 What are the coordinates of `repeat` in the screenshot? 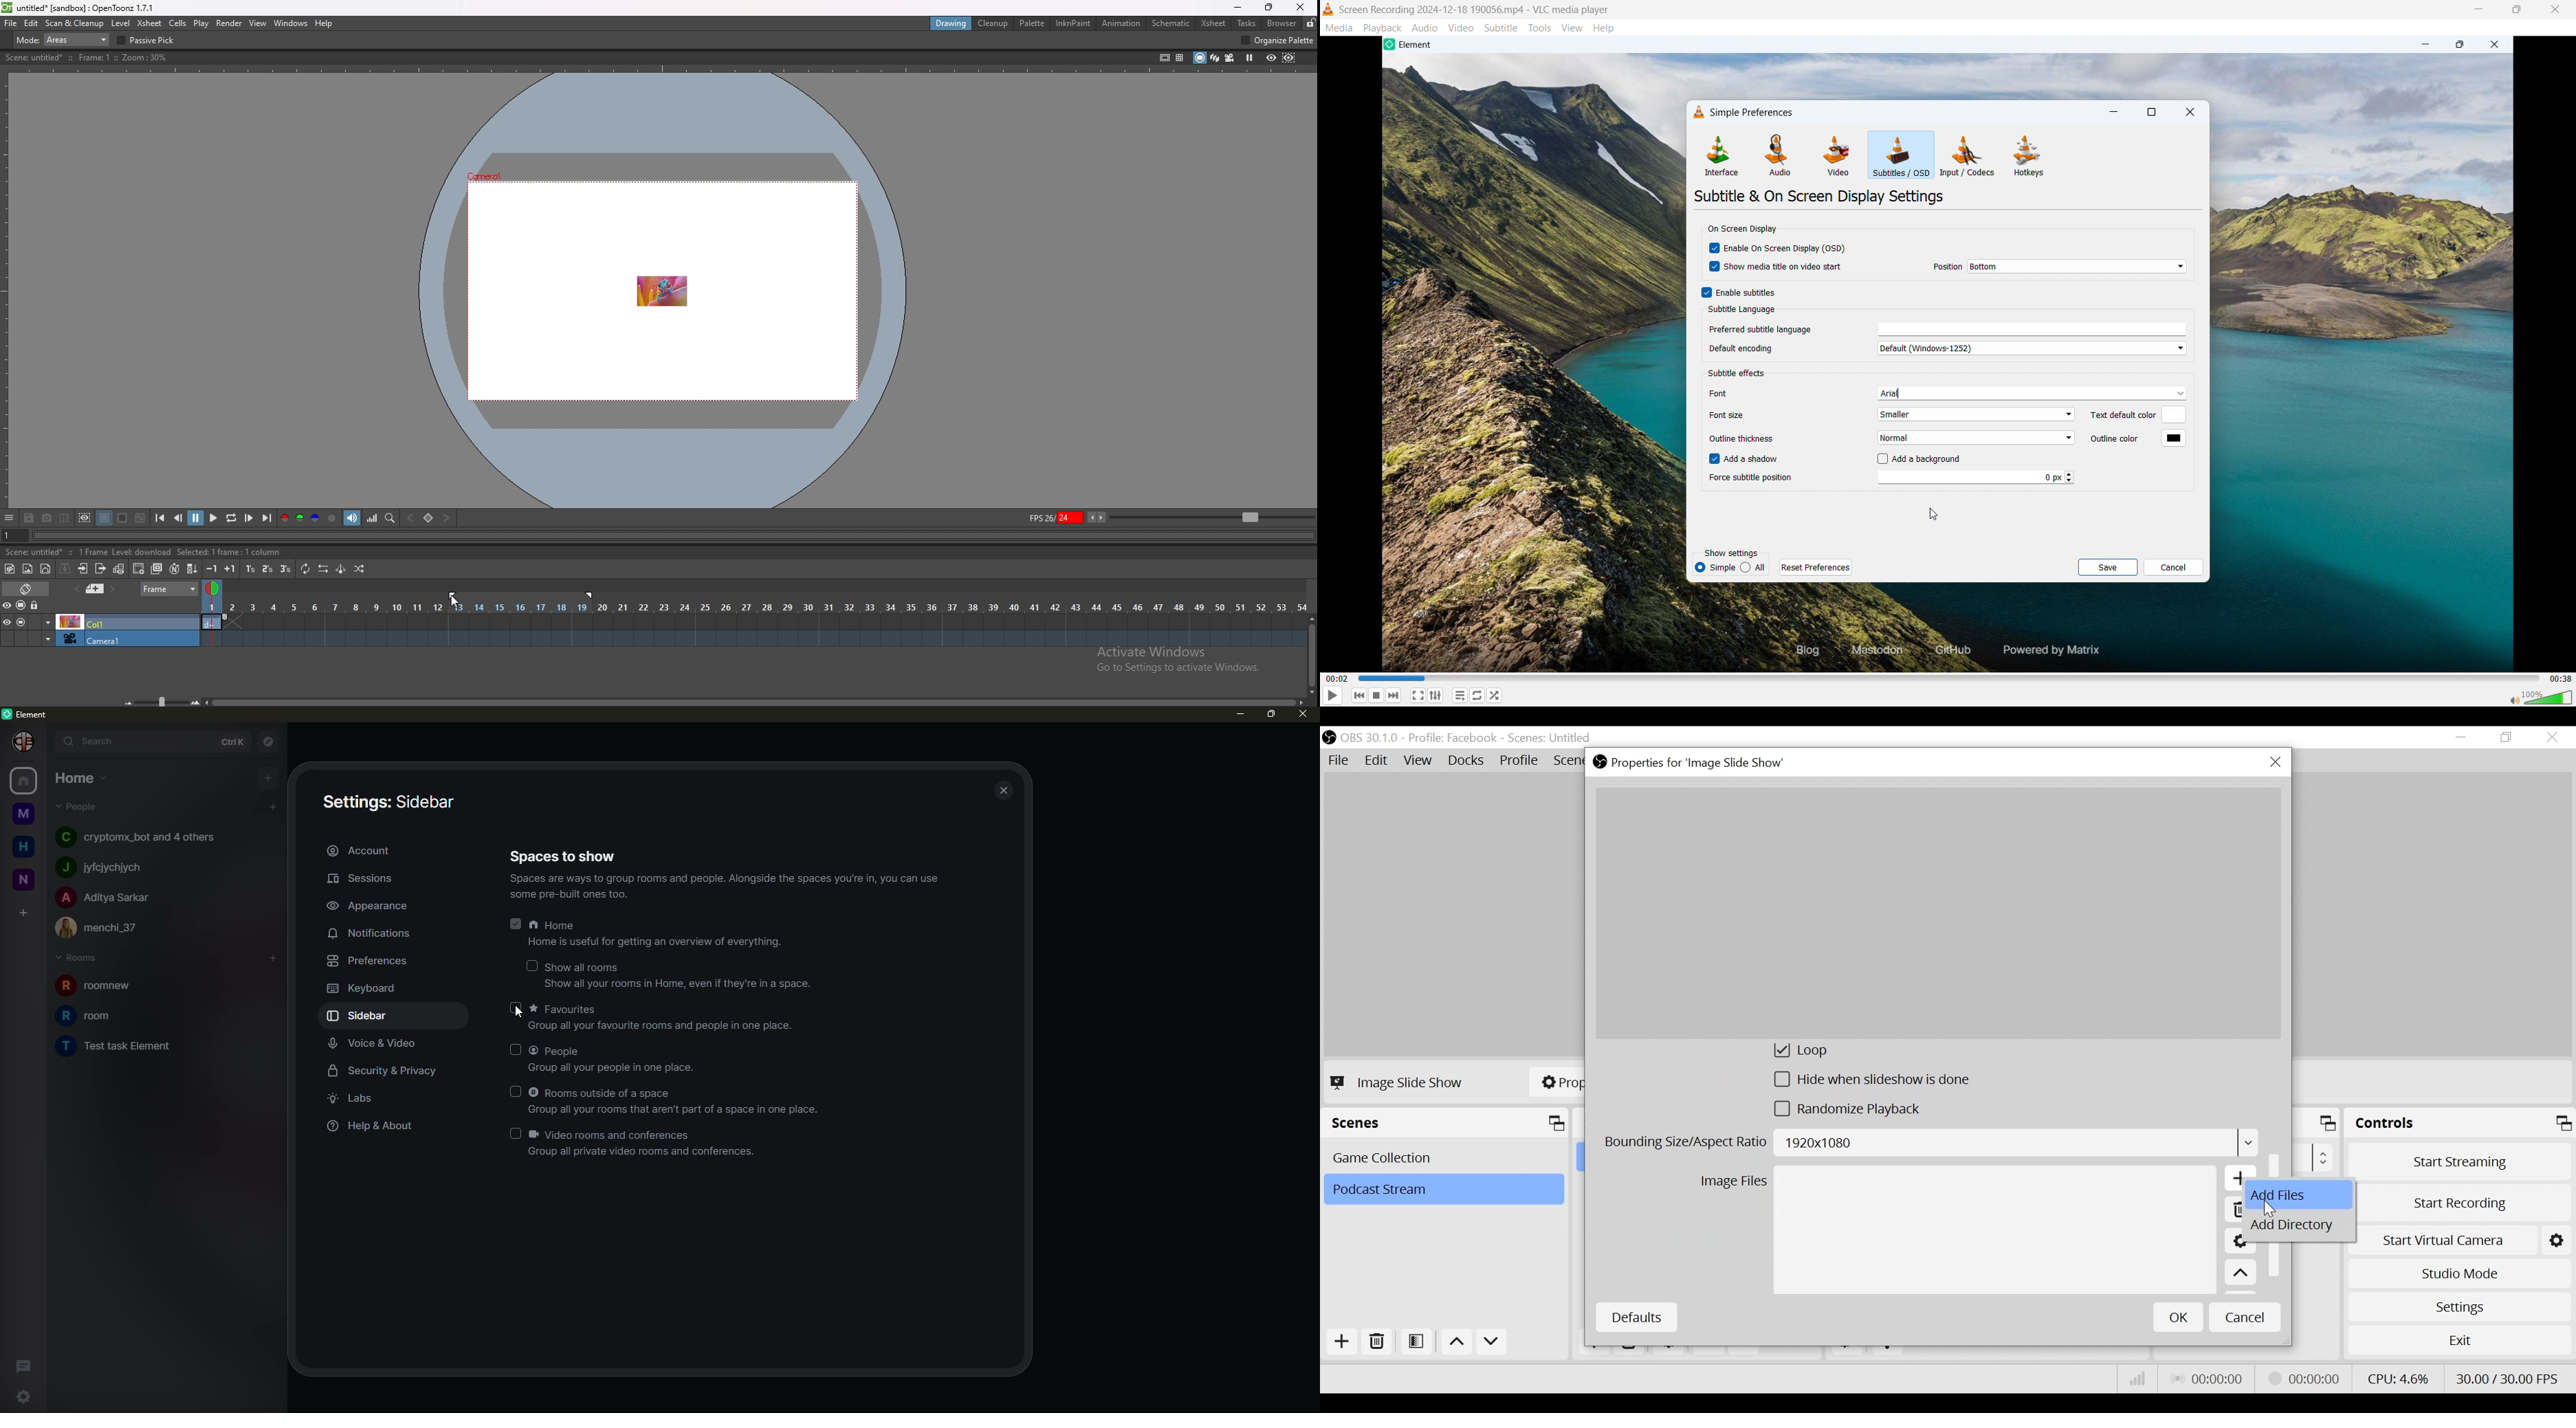 It's located at (307, 569).